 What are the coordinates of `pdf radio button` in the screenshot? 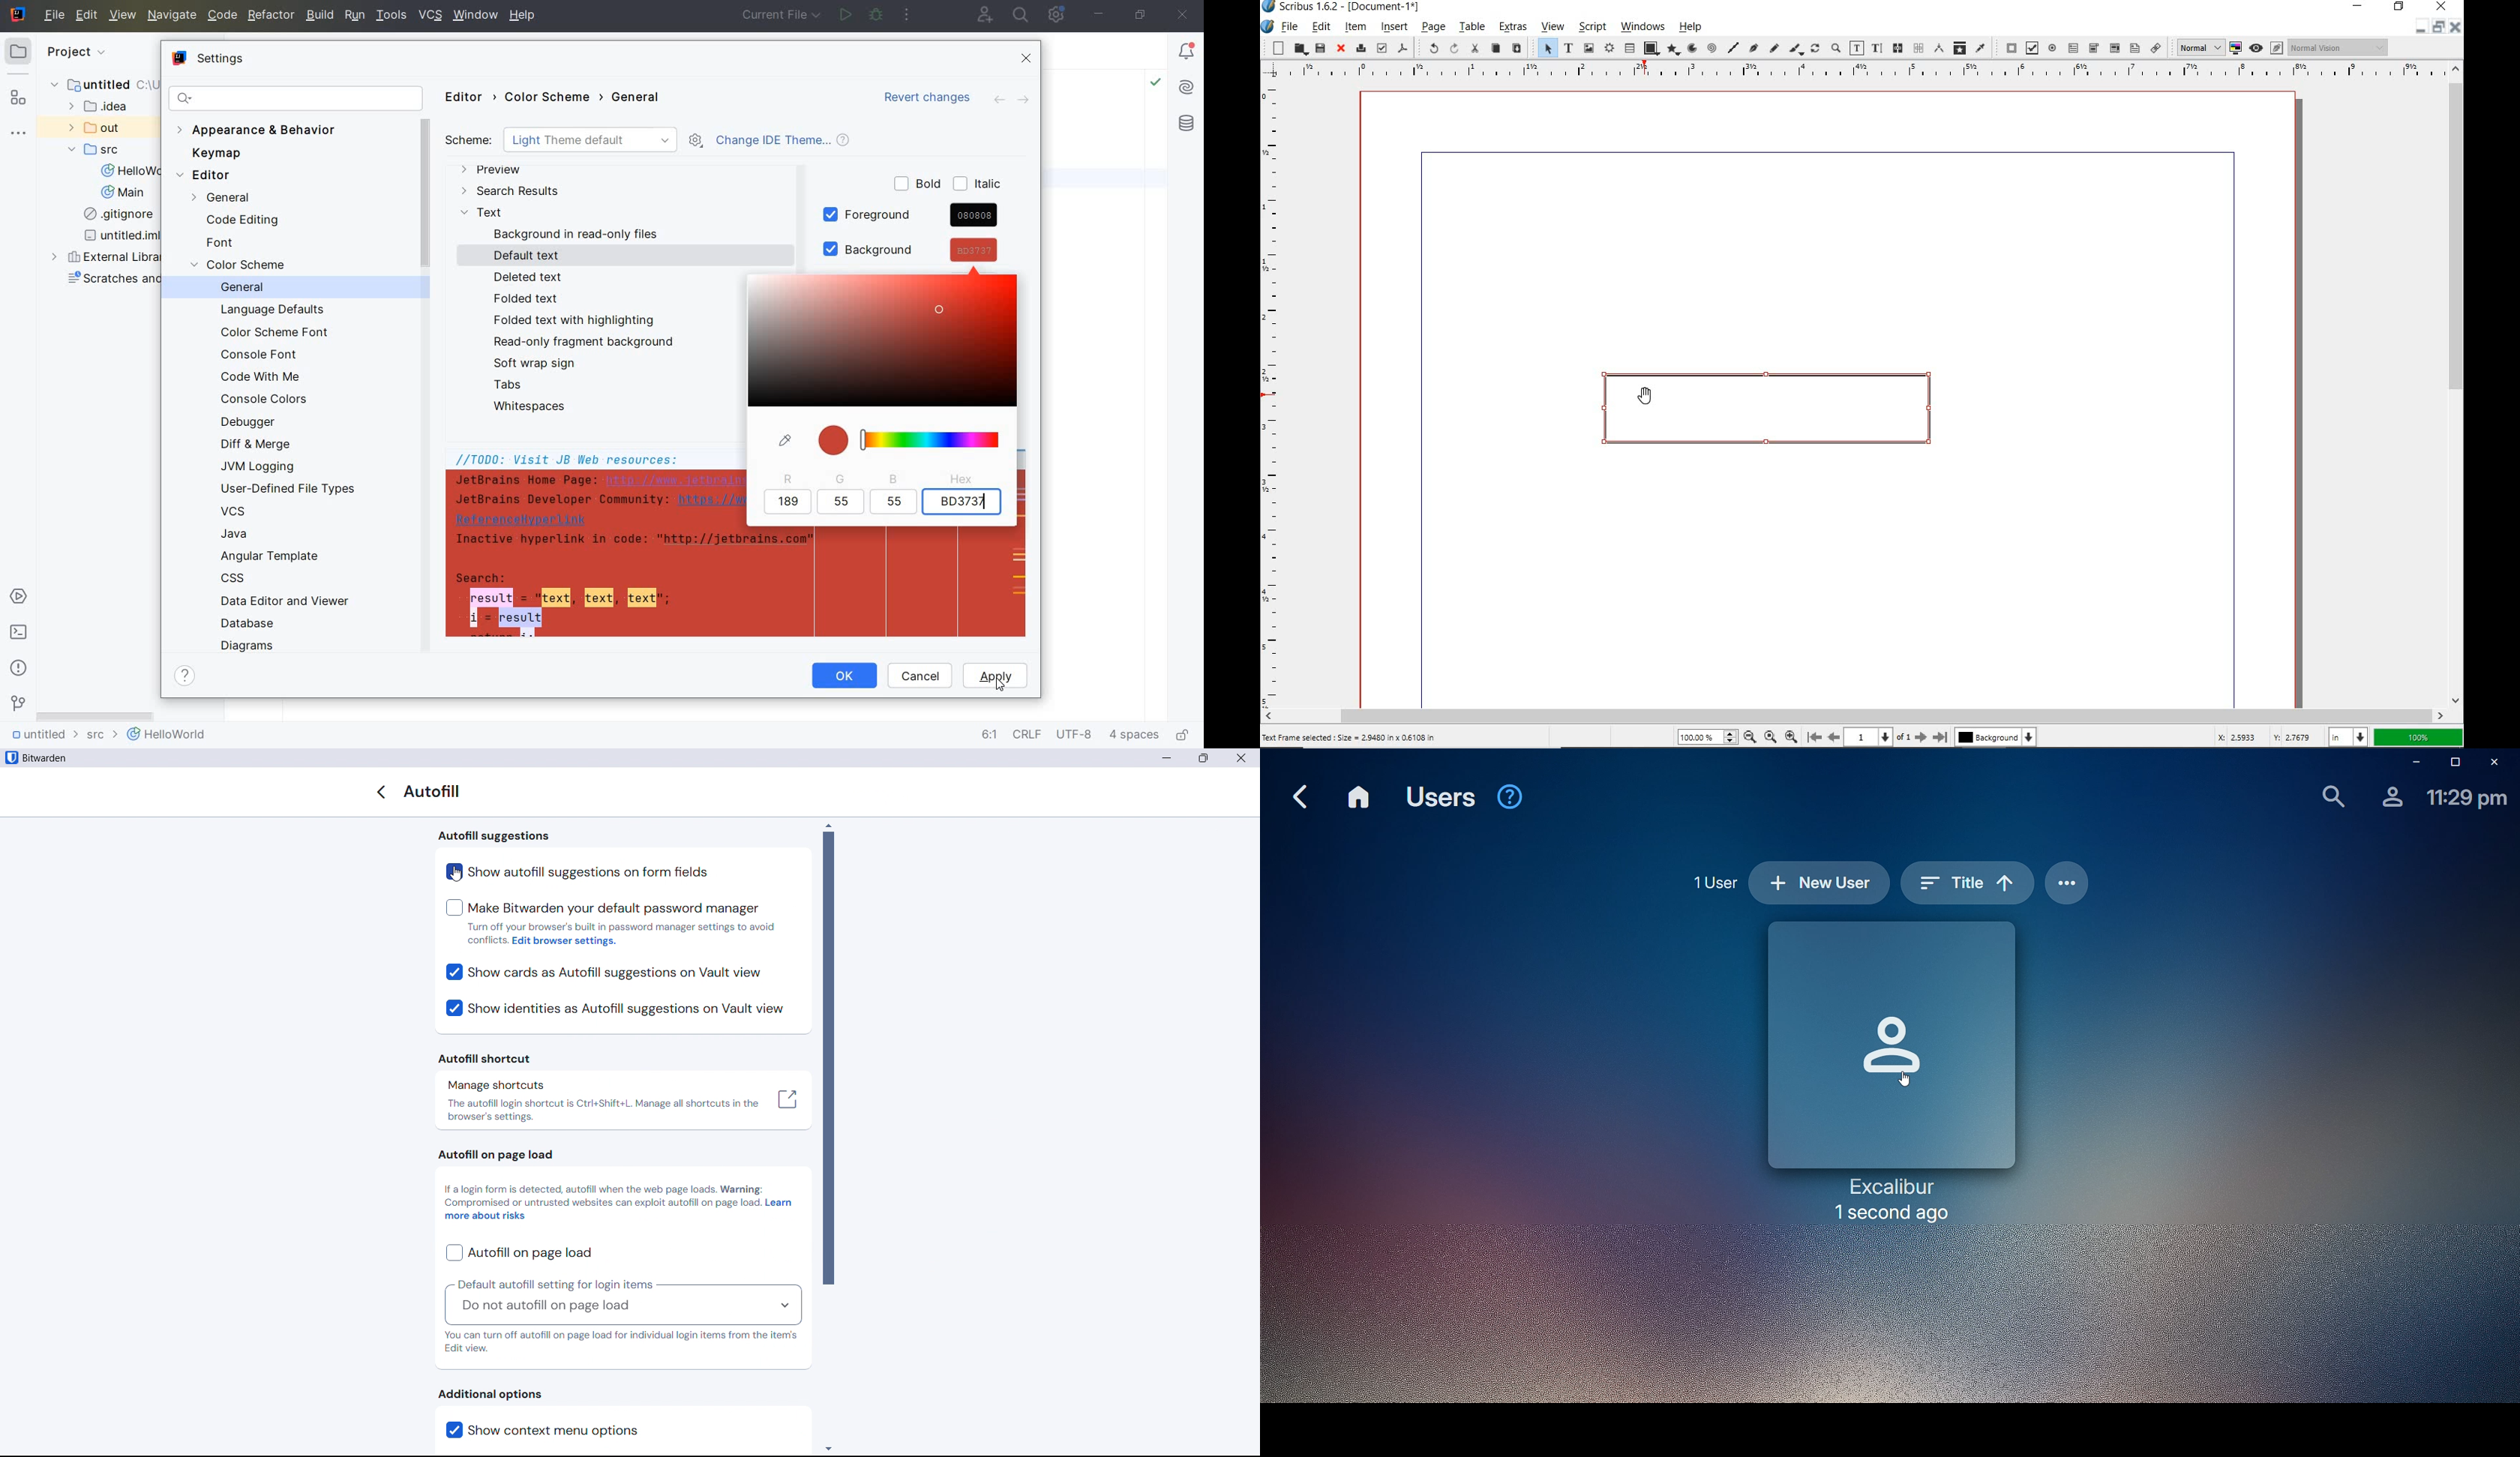 It's located at (2053, 49).